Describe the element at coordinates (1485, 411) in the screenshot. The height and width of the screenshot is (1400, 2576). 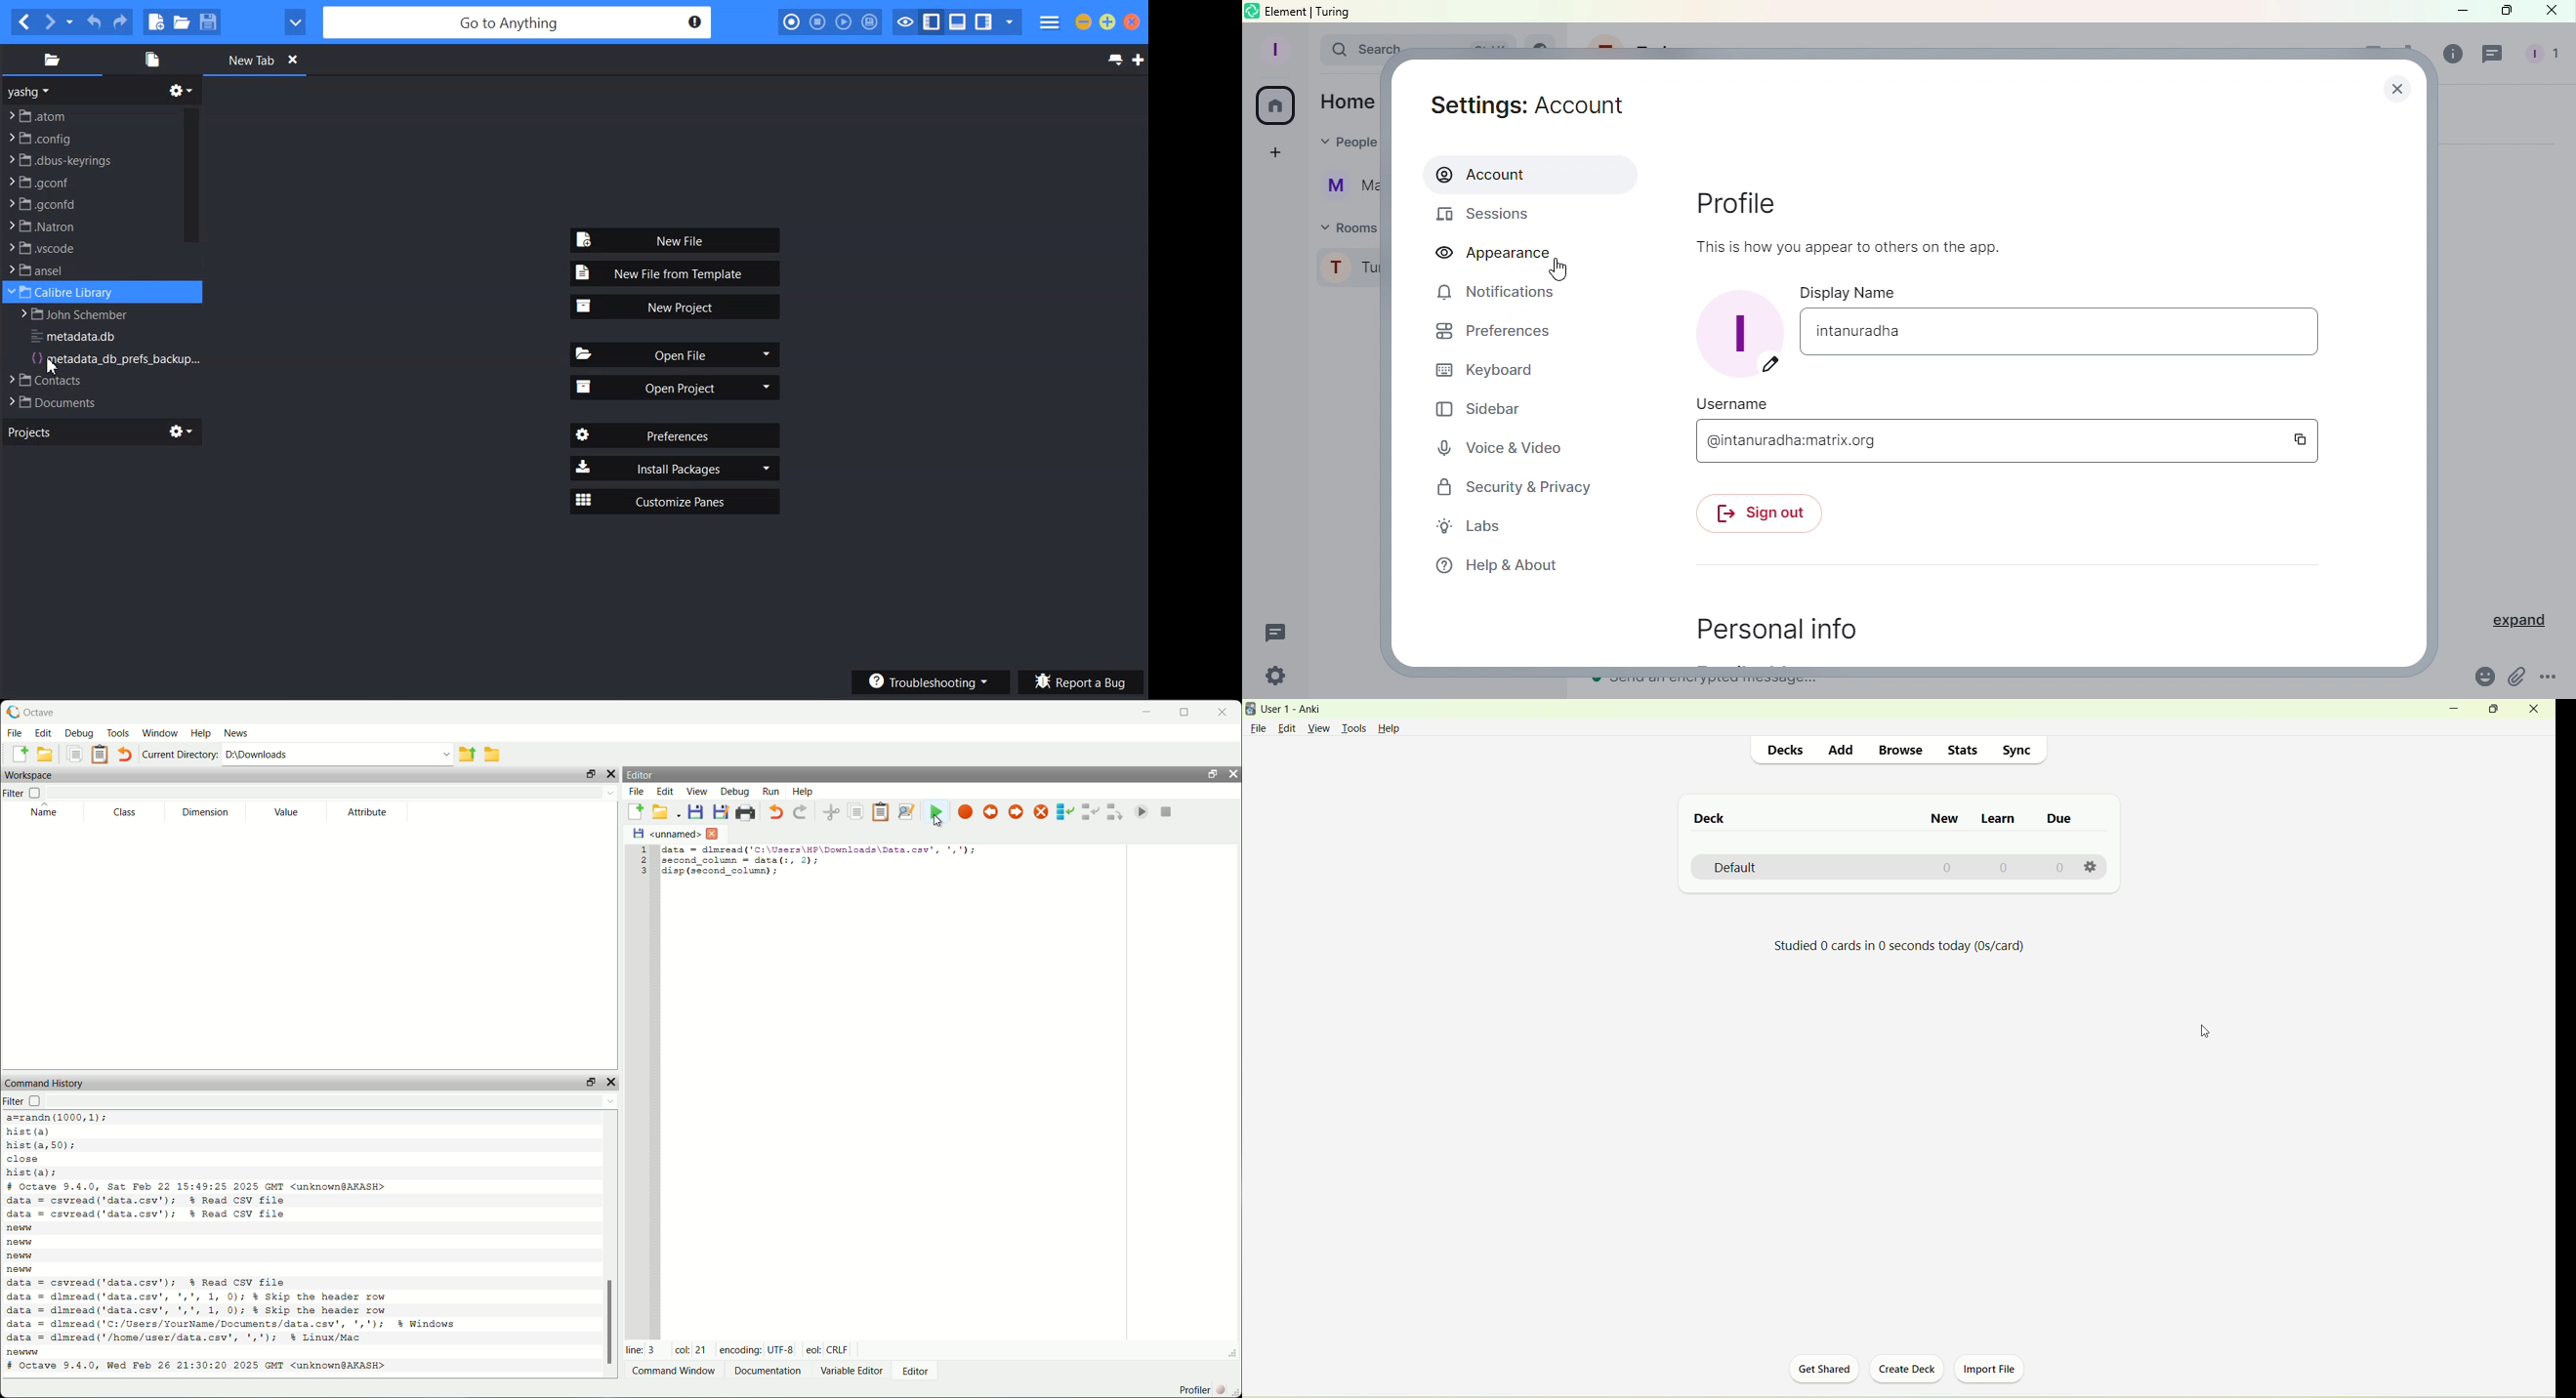
I see `Sidebar` at that location.